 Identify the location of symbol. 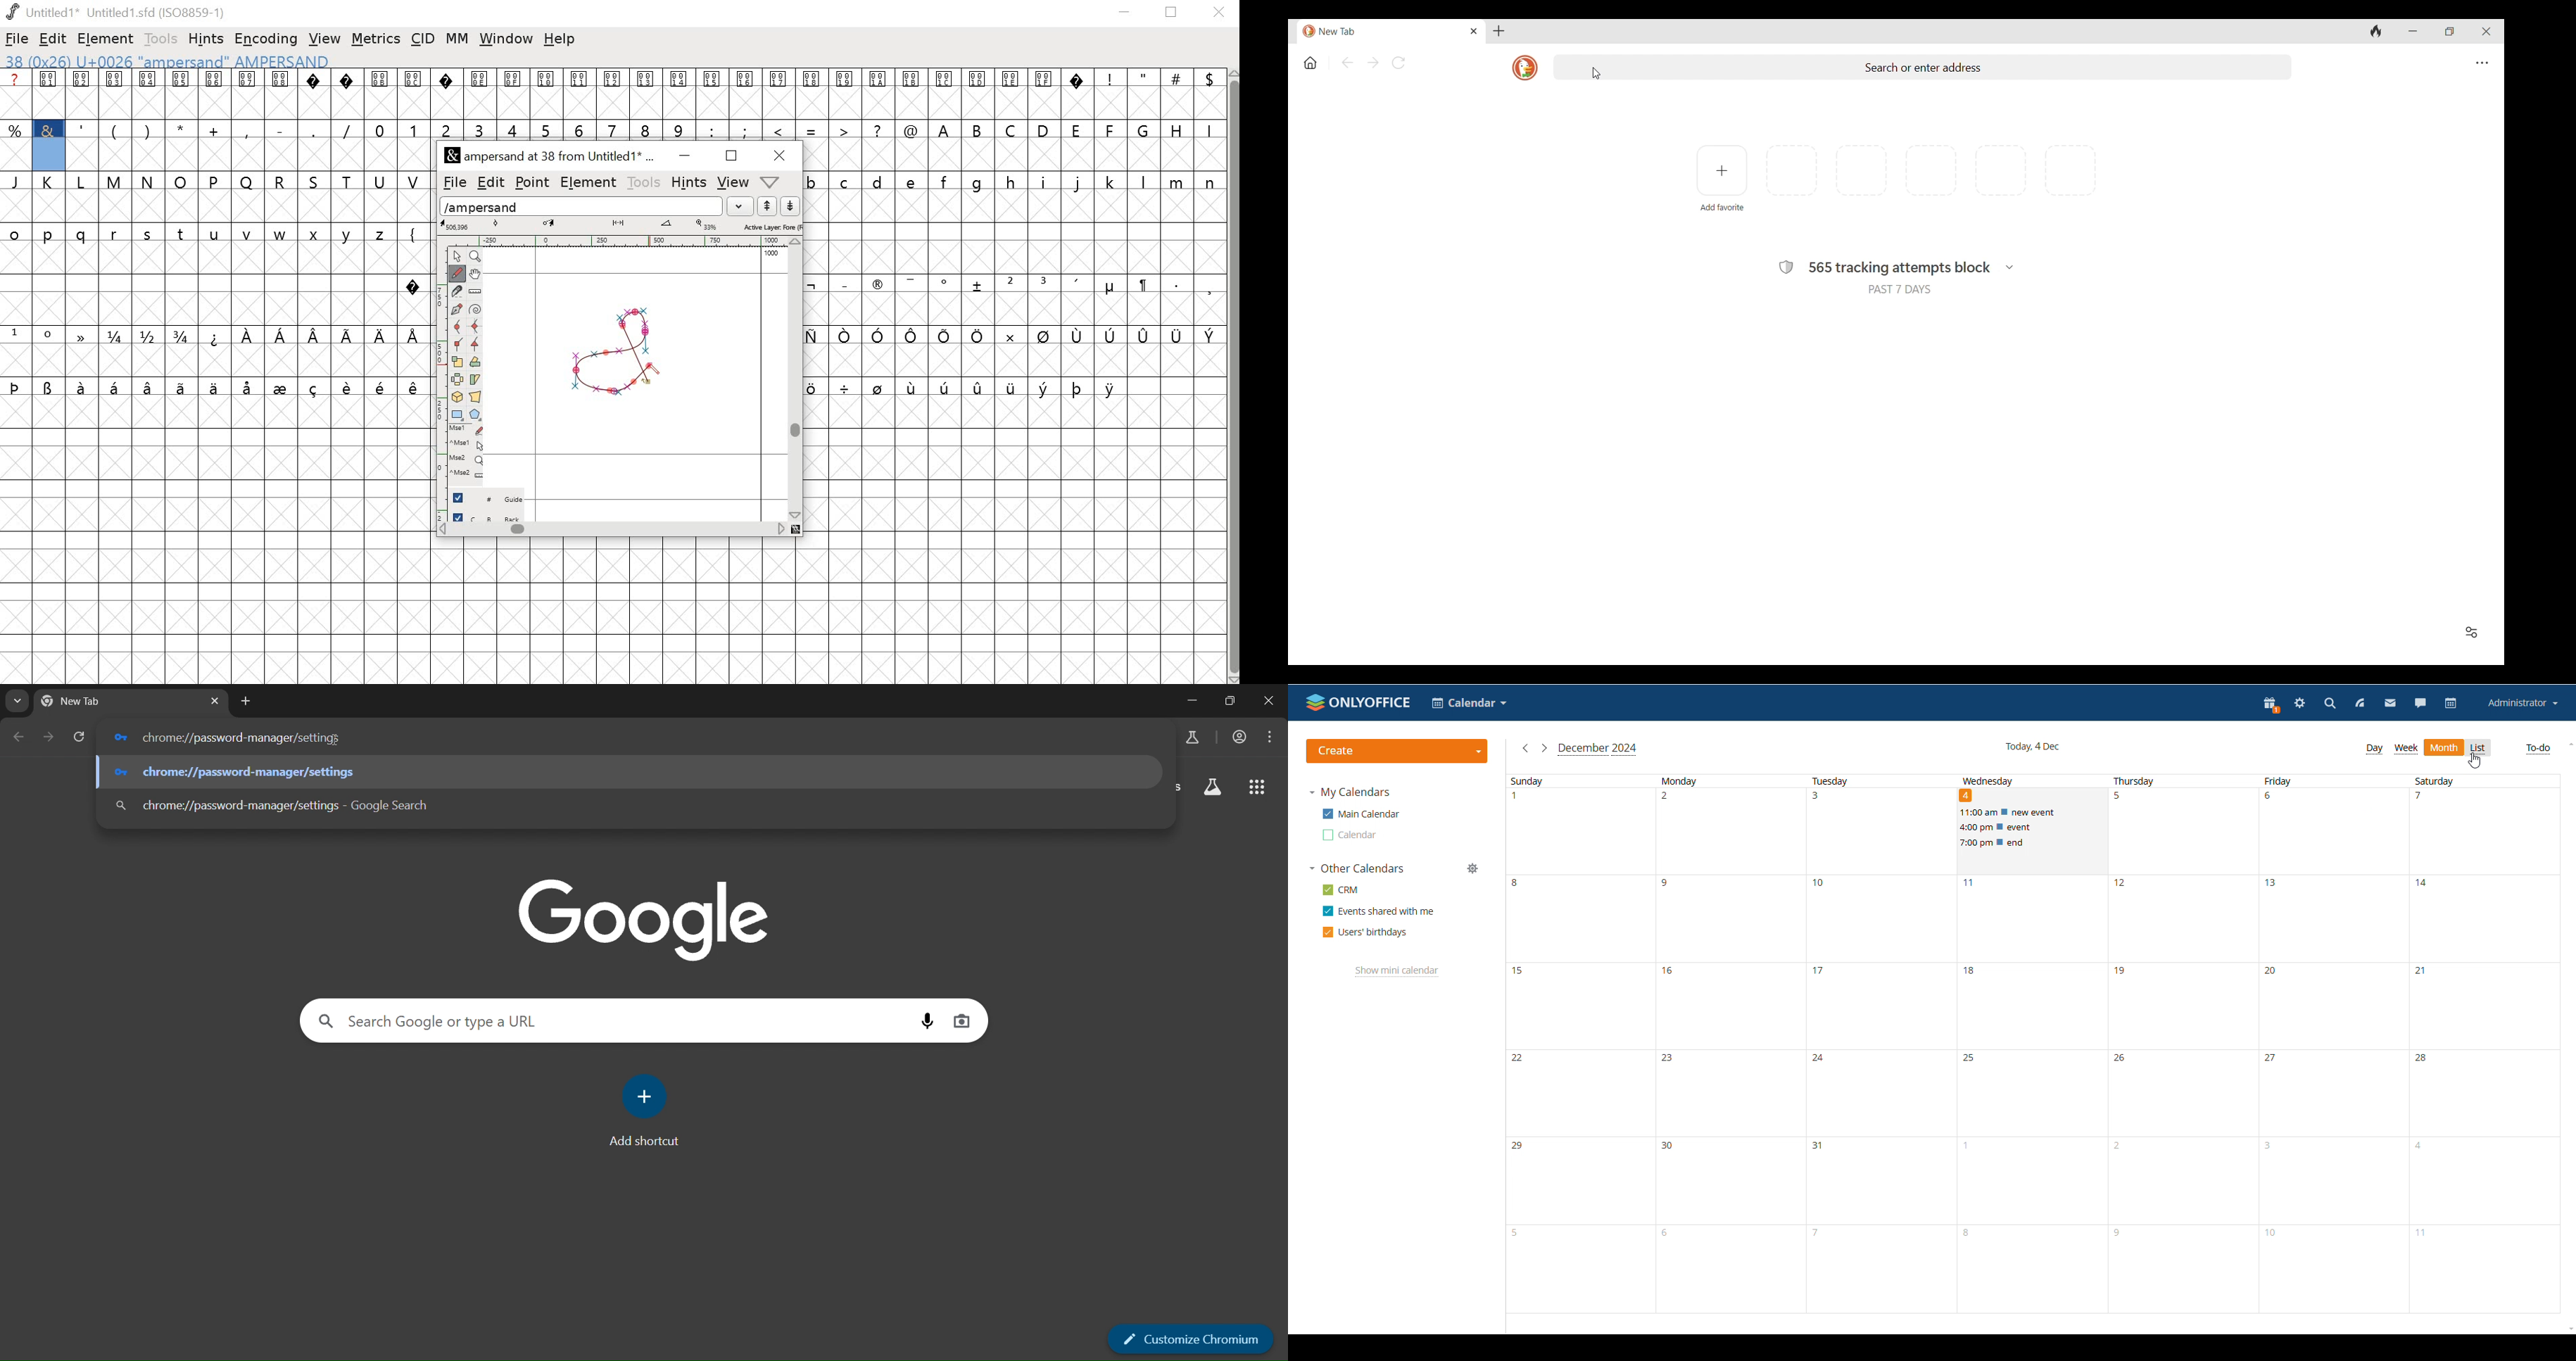
(49, 387).